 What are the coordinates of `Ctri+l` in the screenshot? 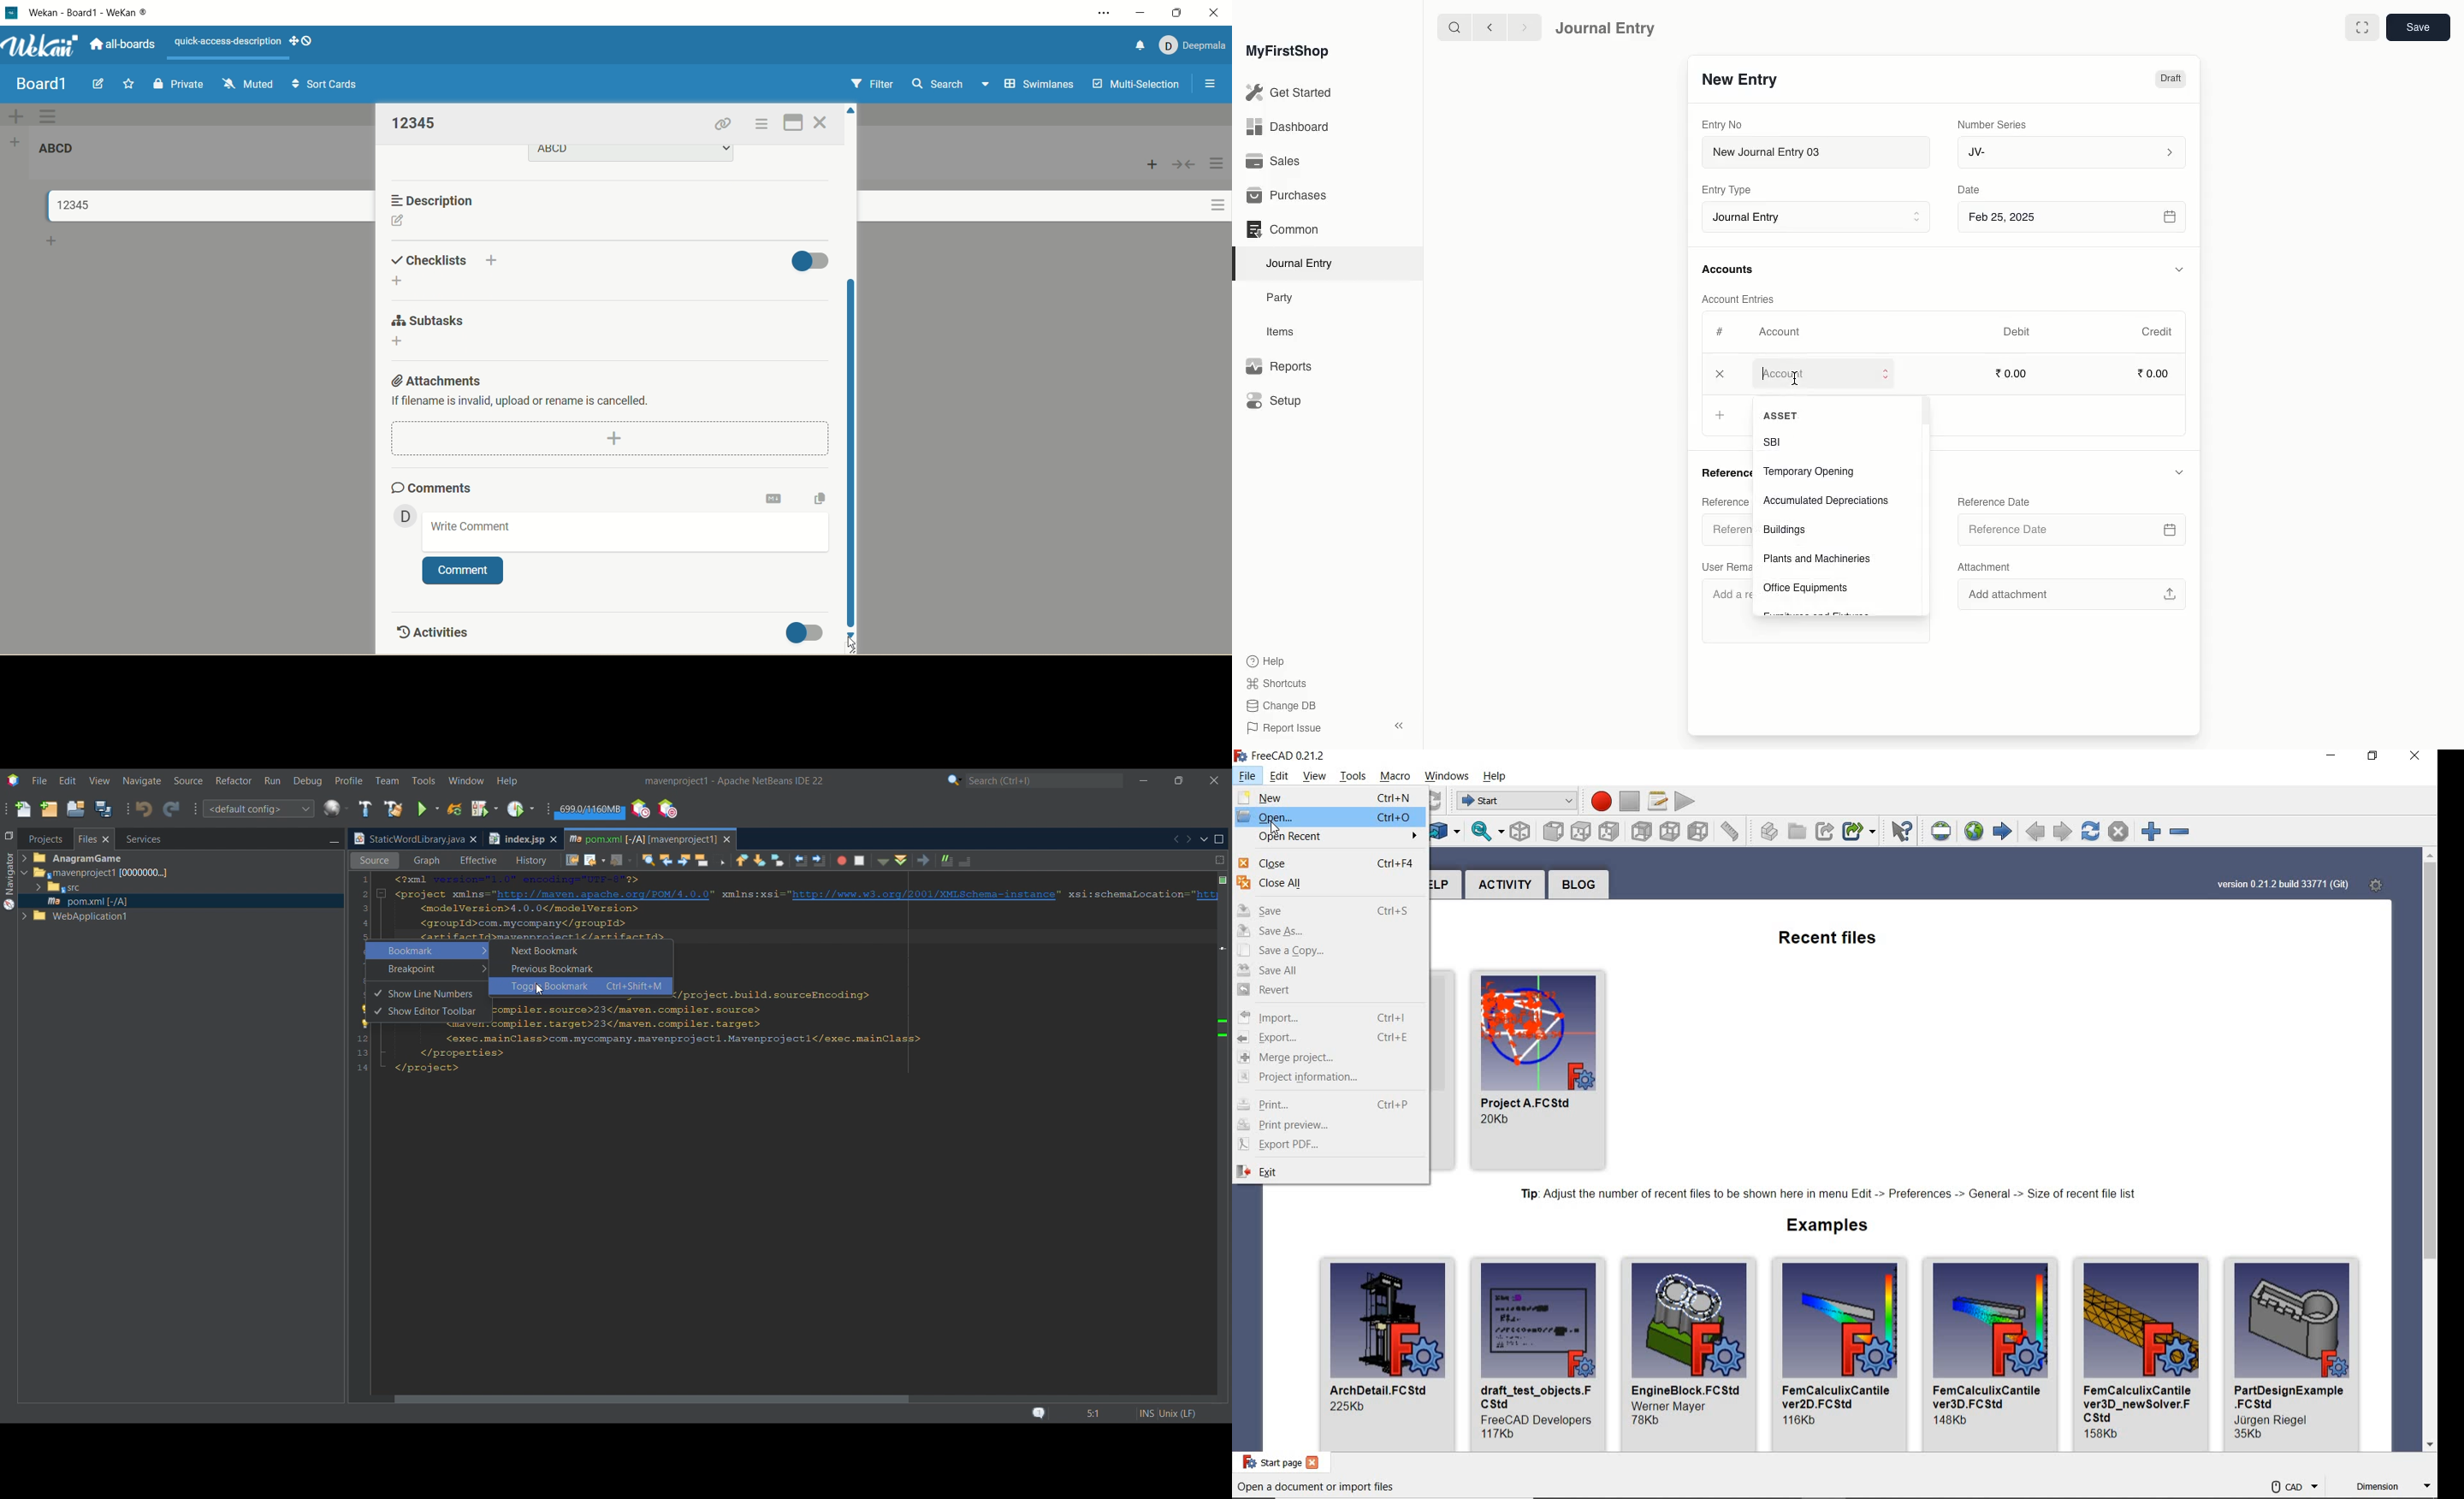 It's located at (1394, 1018).